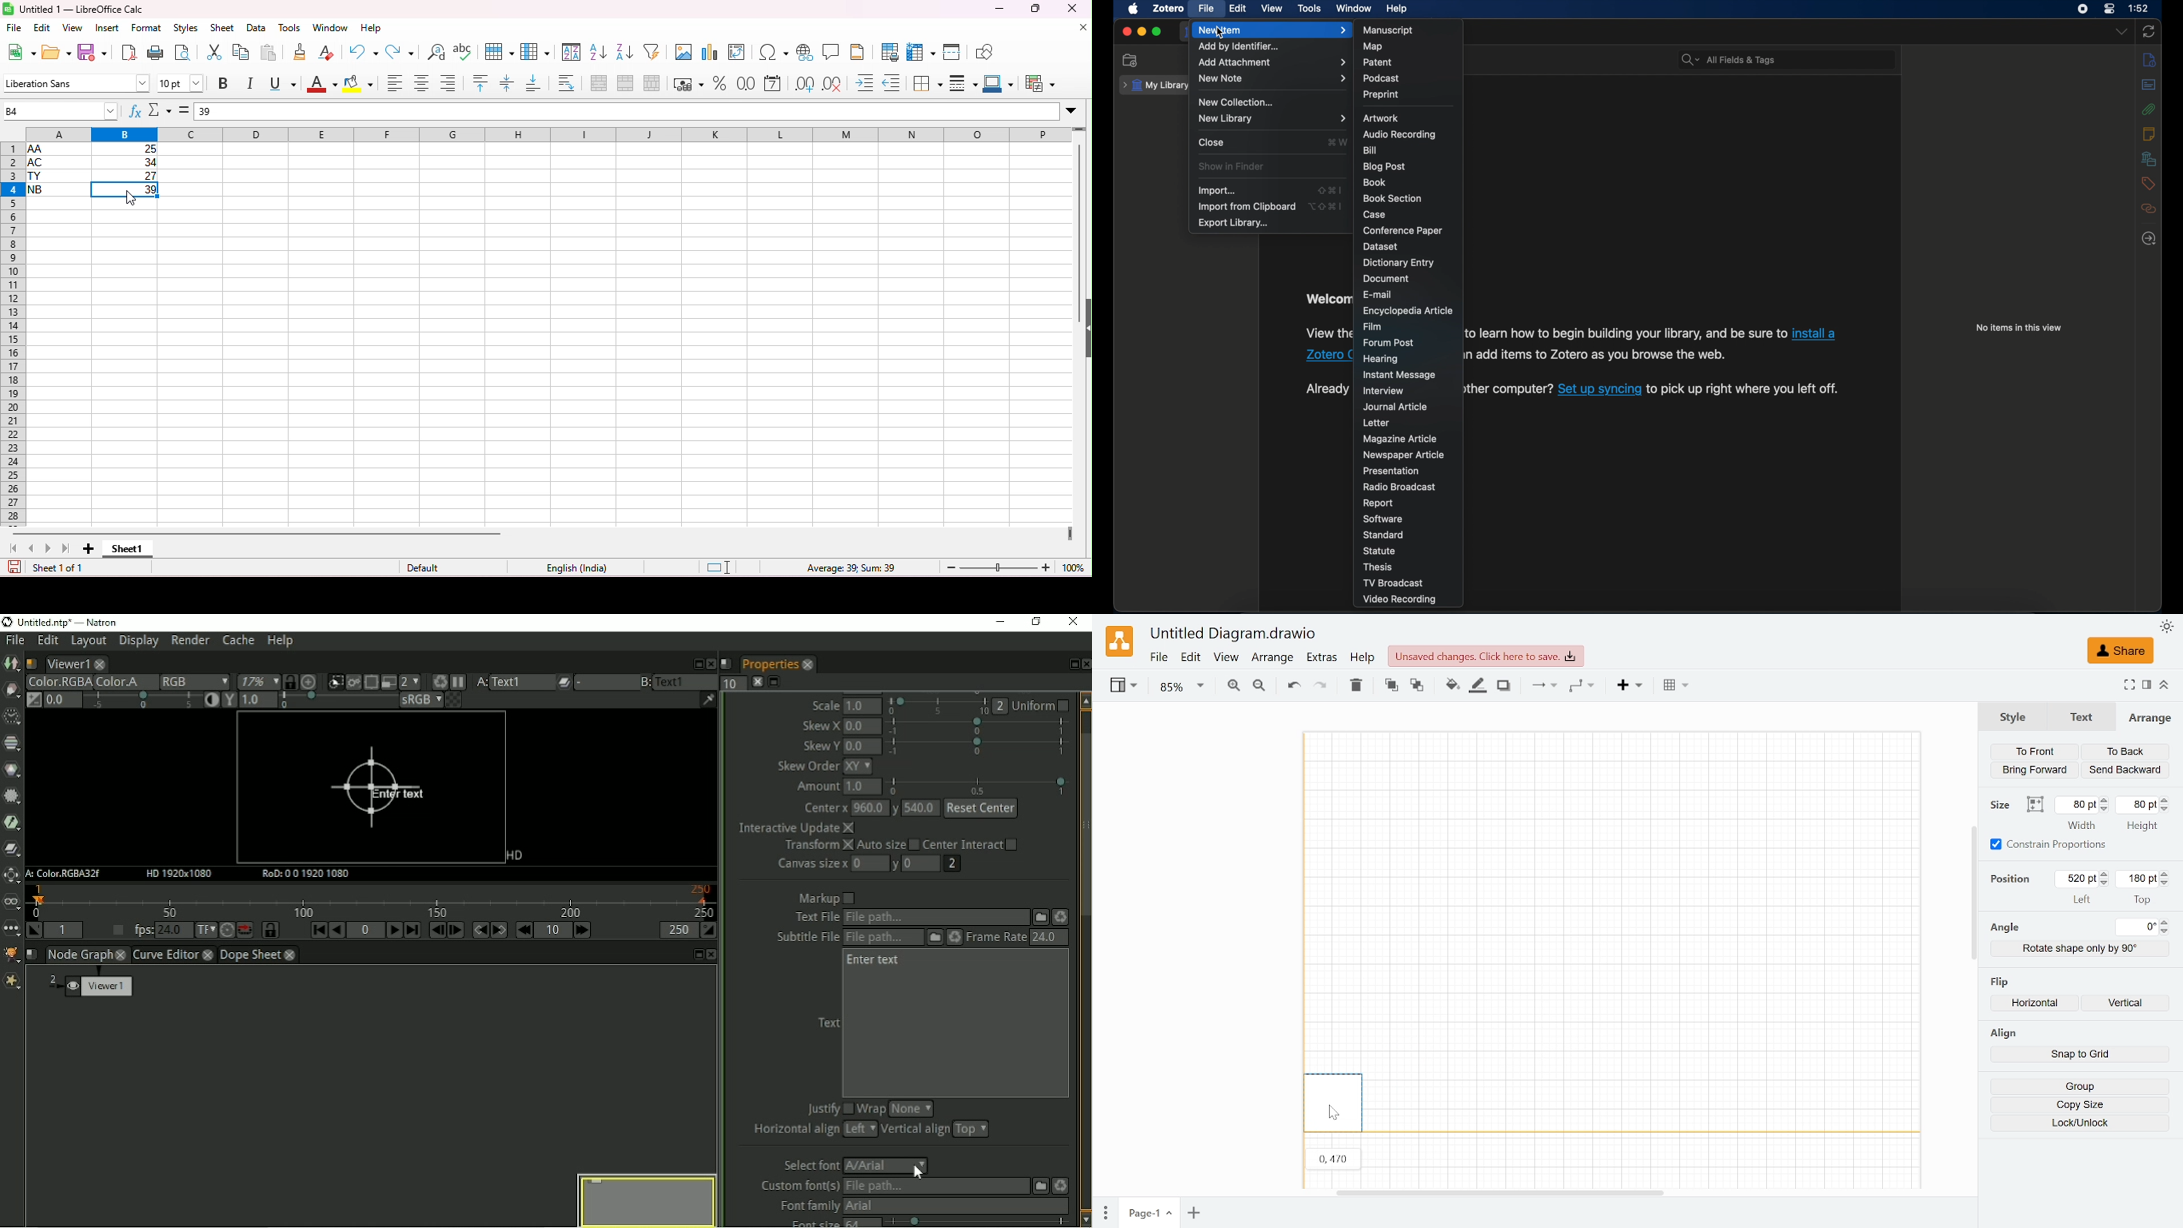  Describe the element at coordinates (2137, 878) in the screenshot. I see `Current top` at that location.